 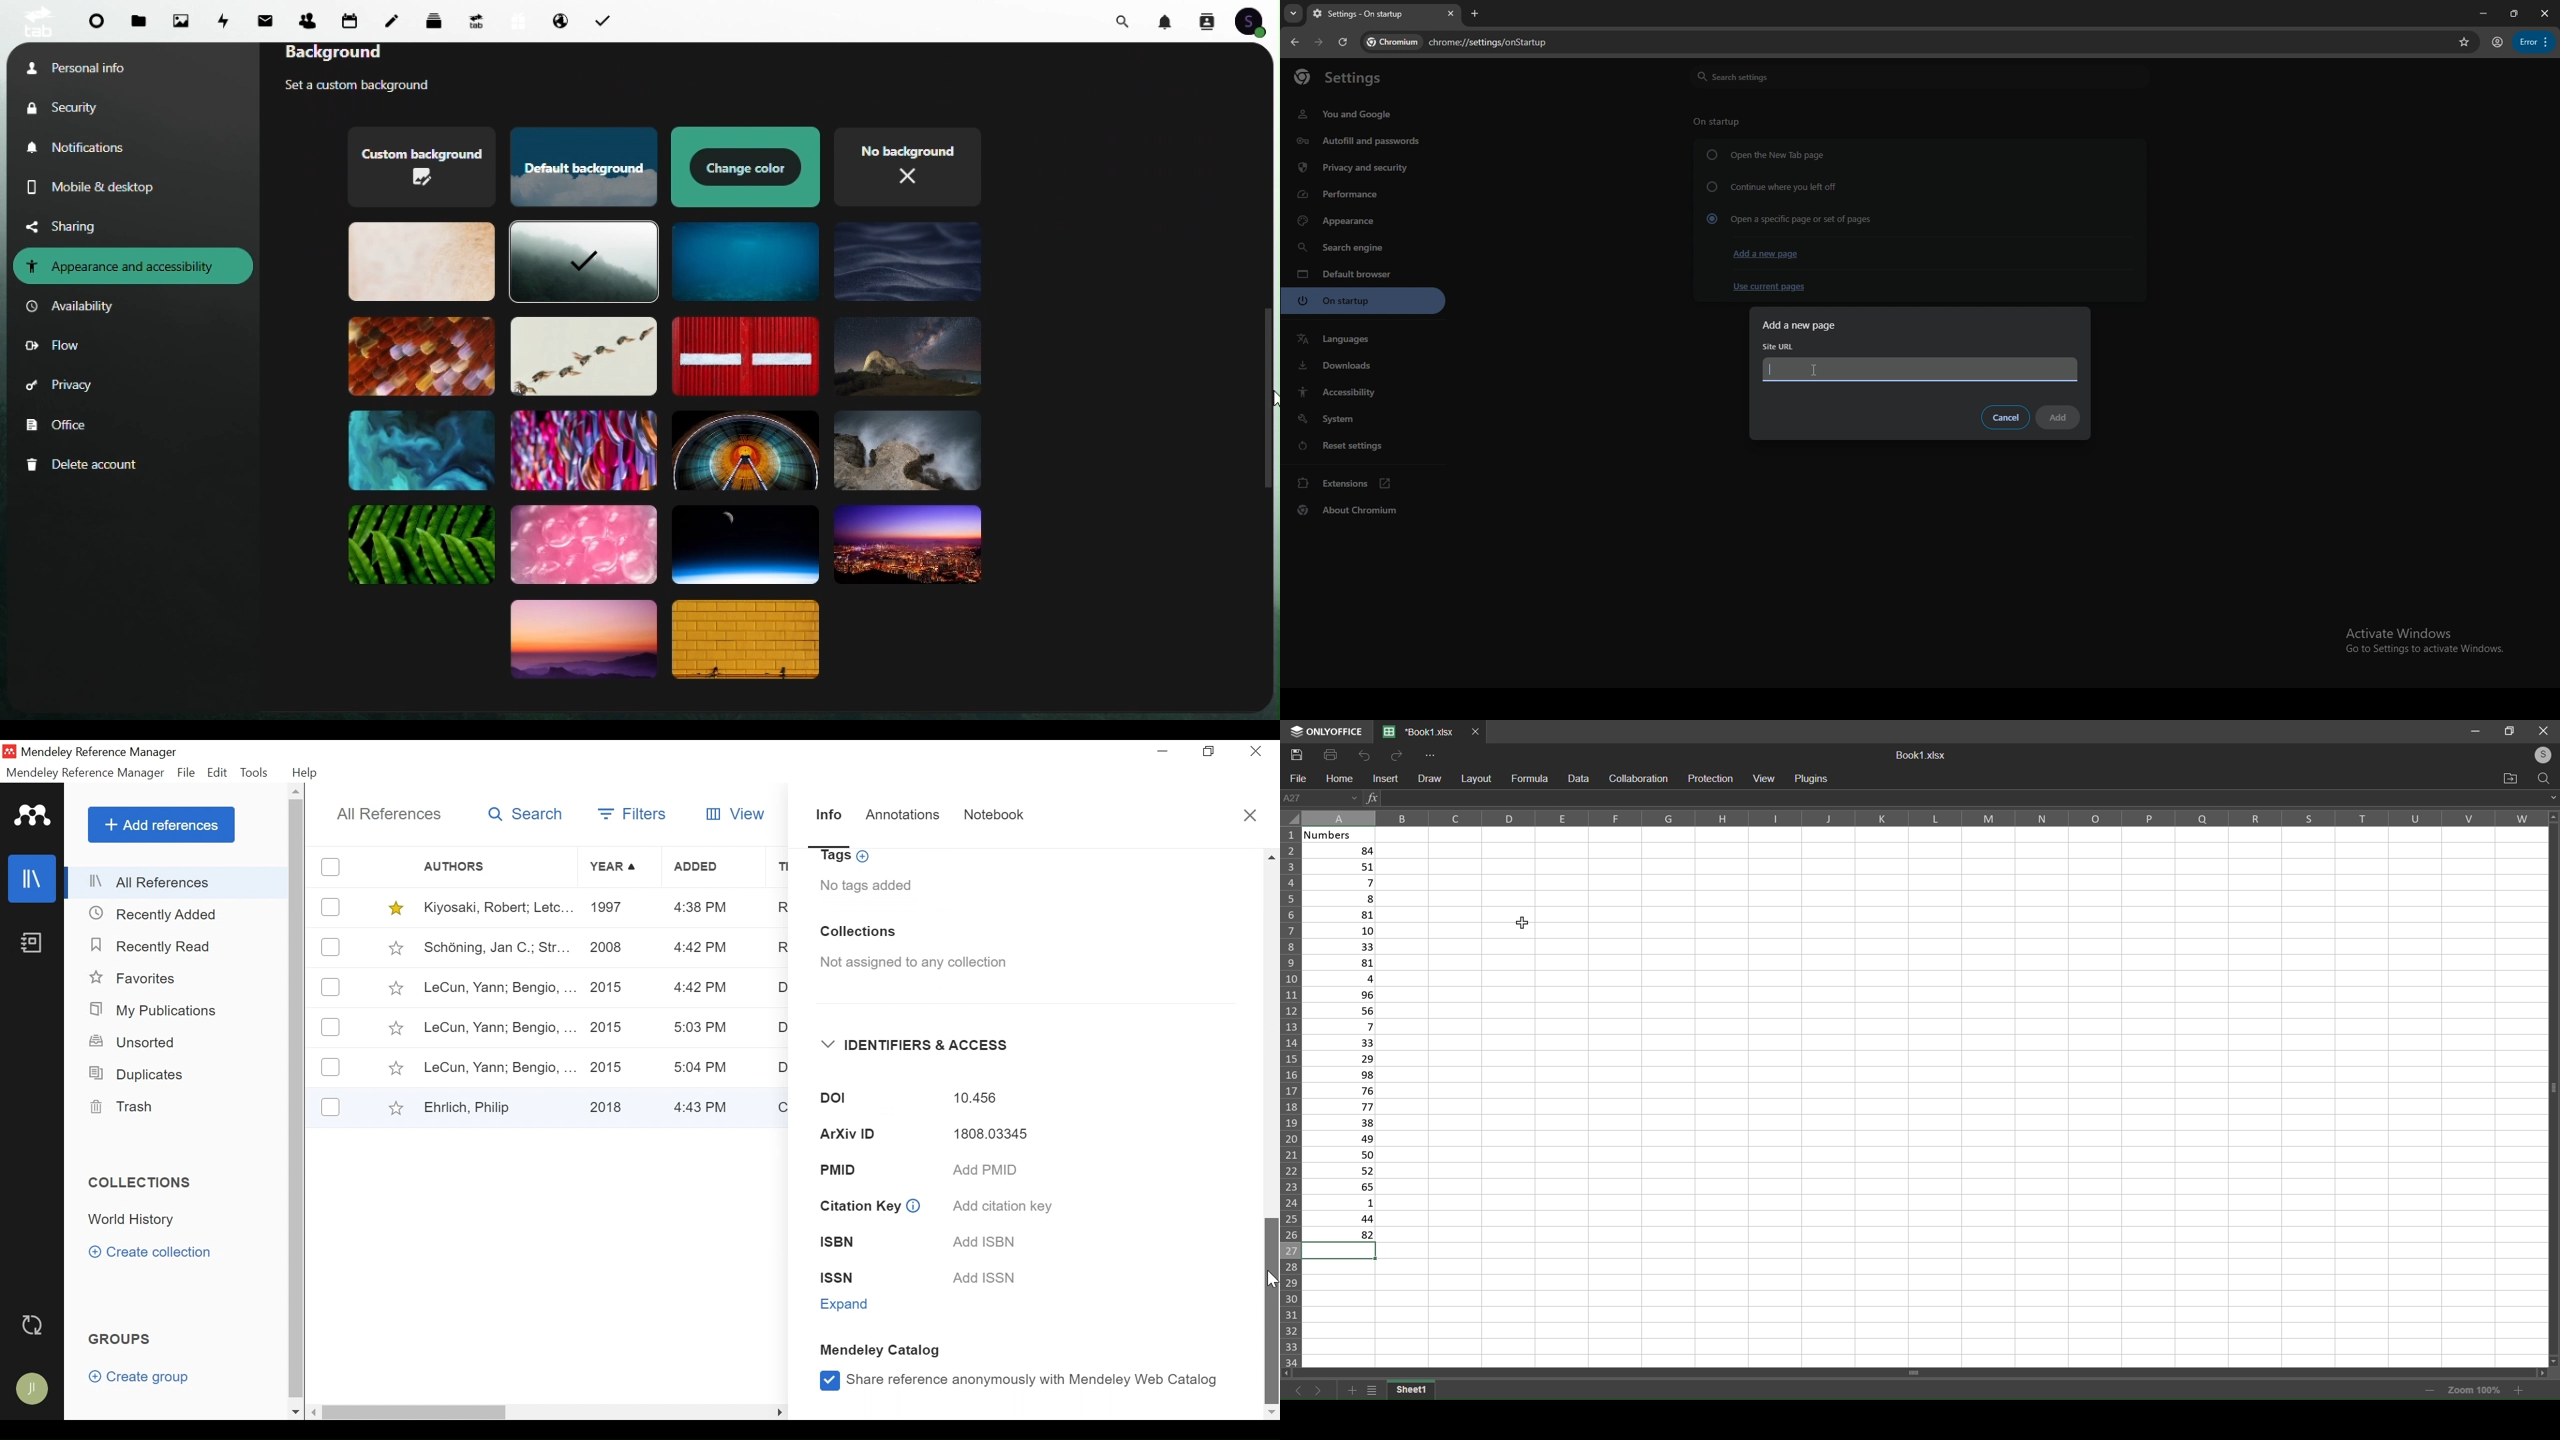 I want to click on Tasks, so click(x=601, y=19).